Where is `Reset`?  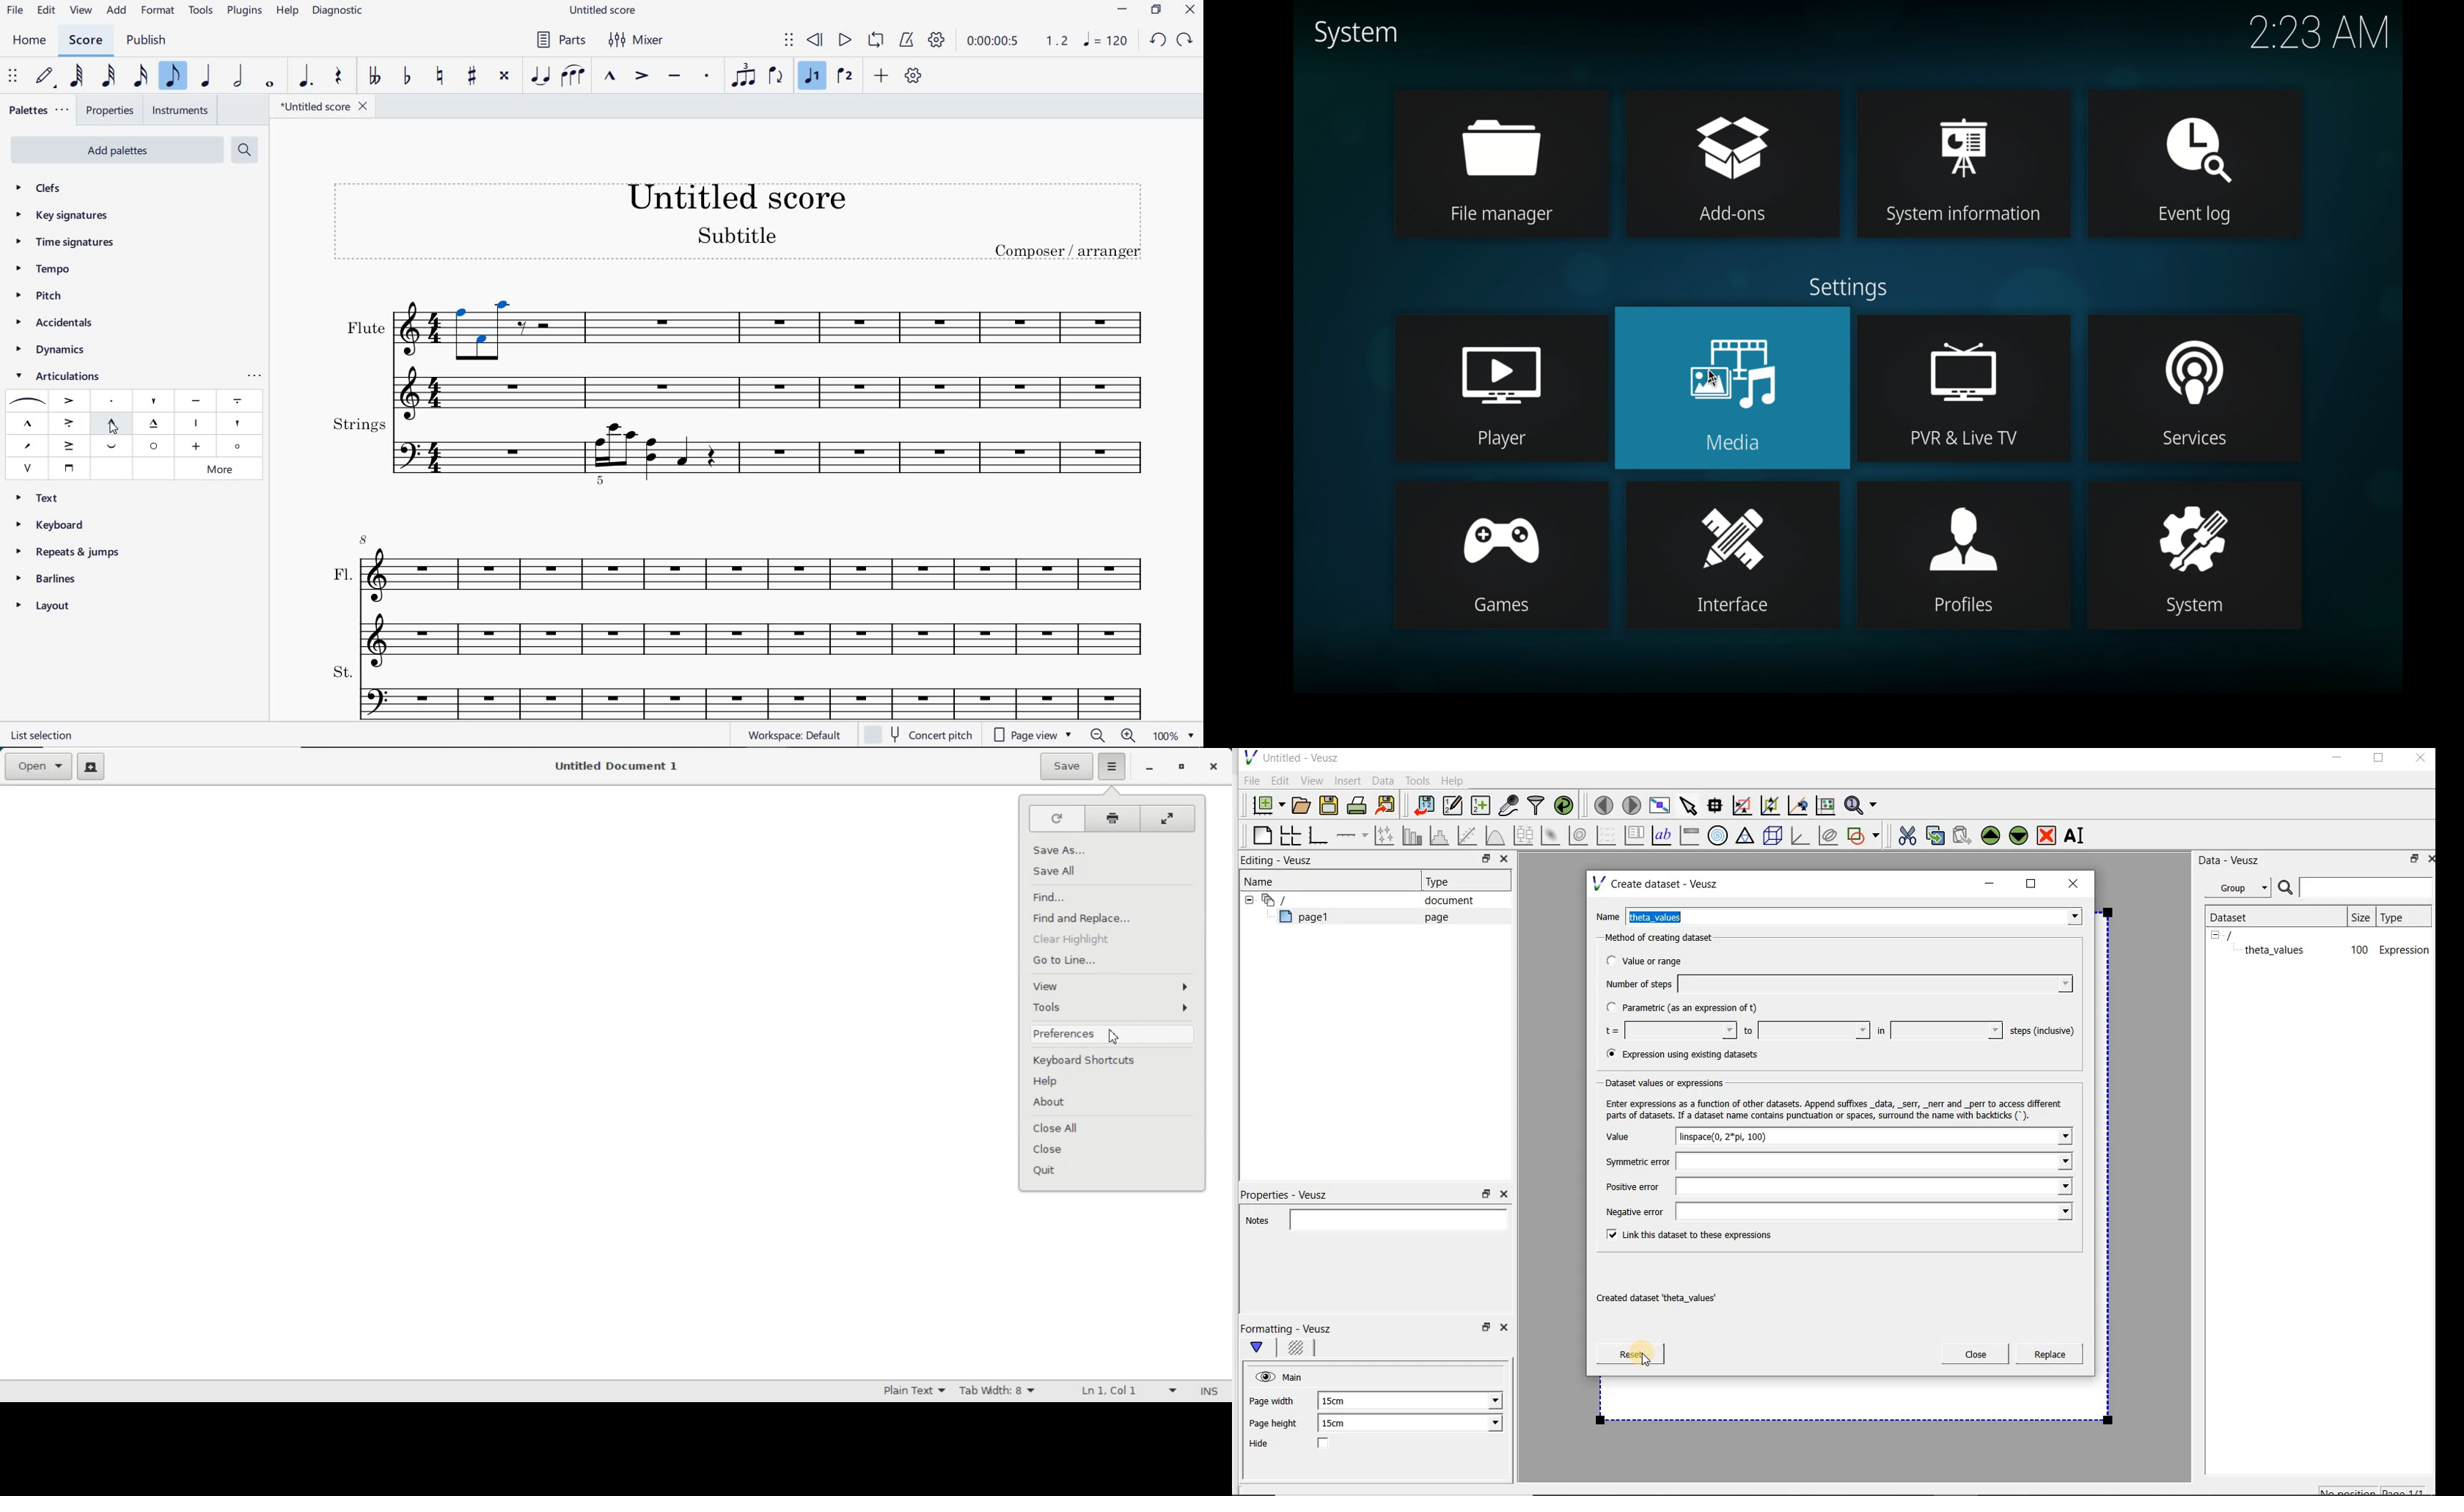 Reset is located at coordinates (1630, 1354).